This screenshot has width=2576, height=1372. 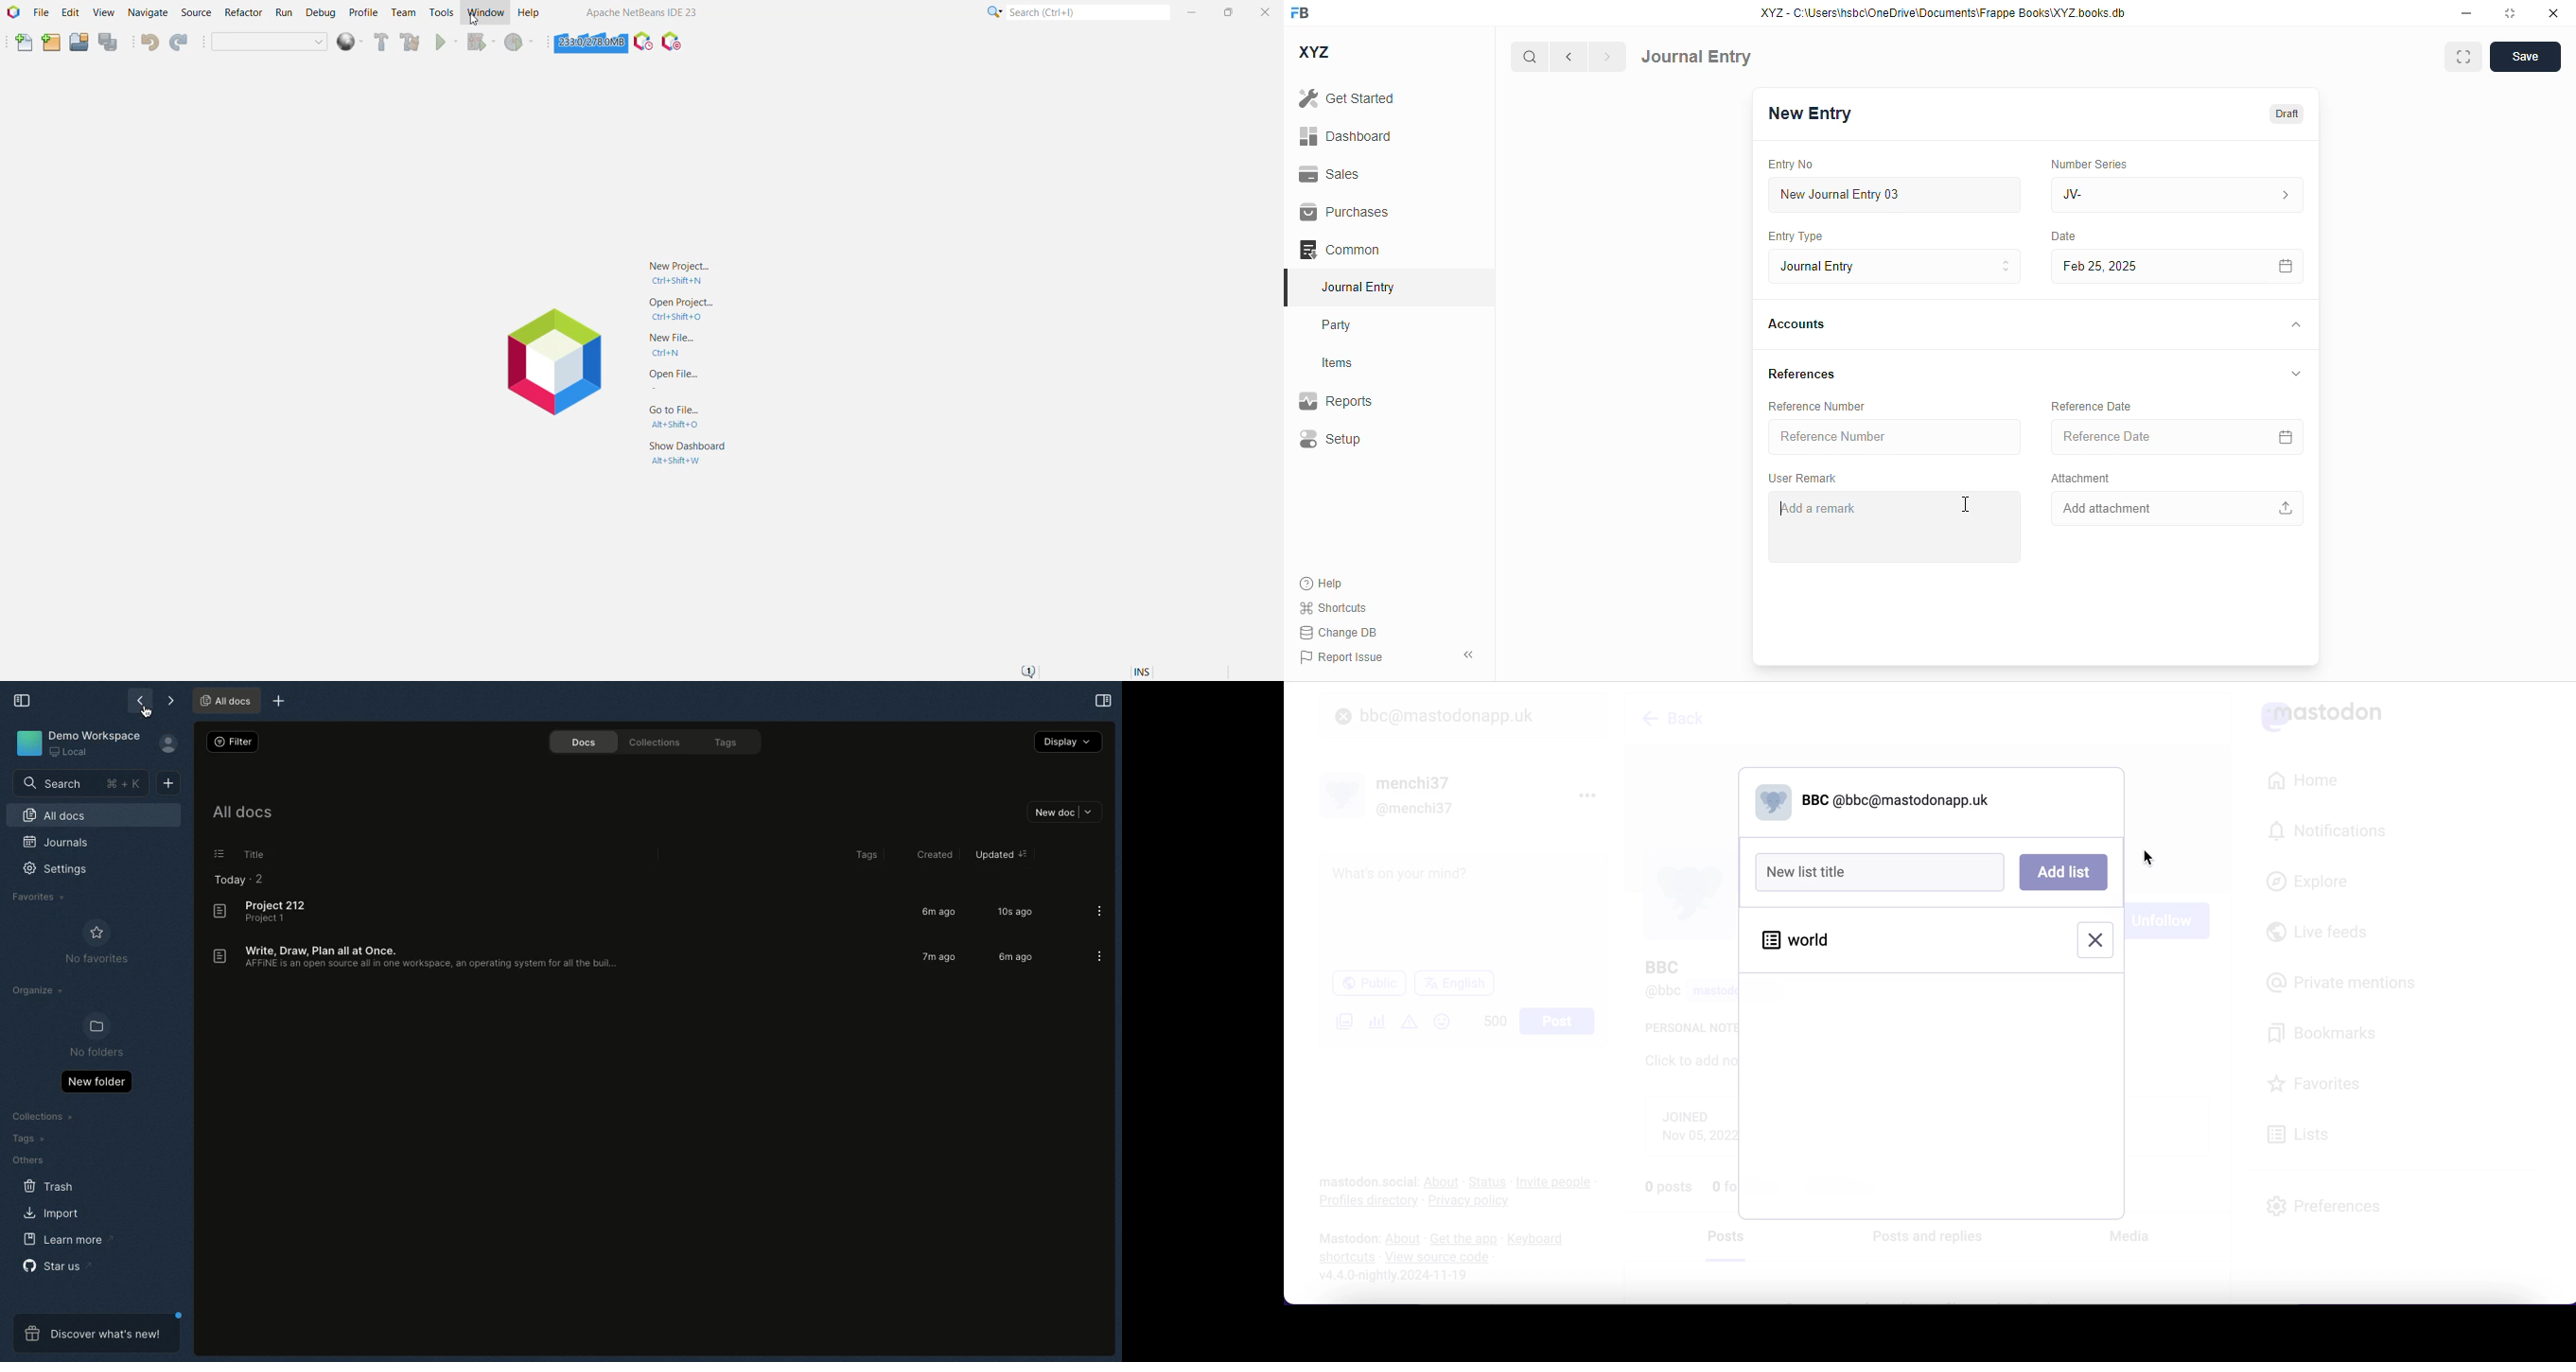 What do you see at coordinates (1967, 503) in the screenshot?
I see `cursor` at bounding box center [1967, 503].